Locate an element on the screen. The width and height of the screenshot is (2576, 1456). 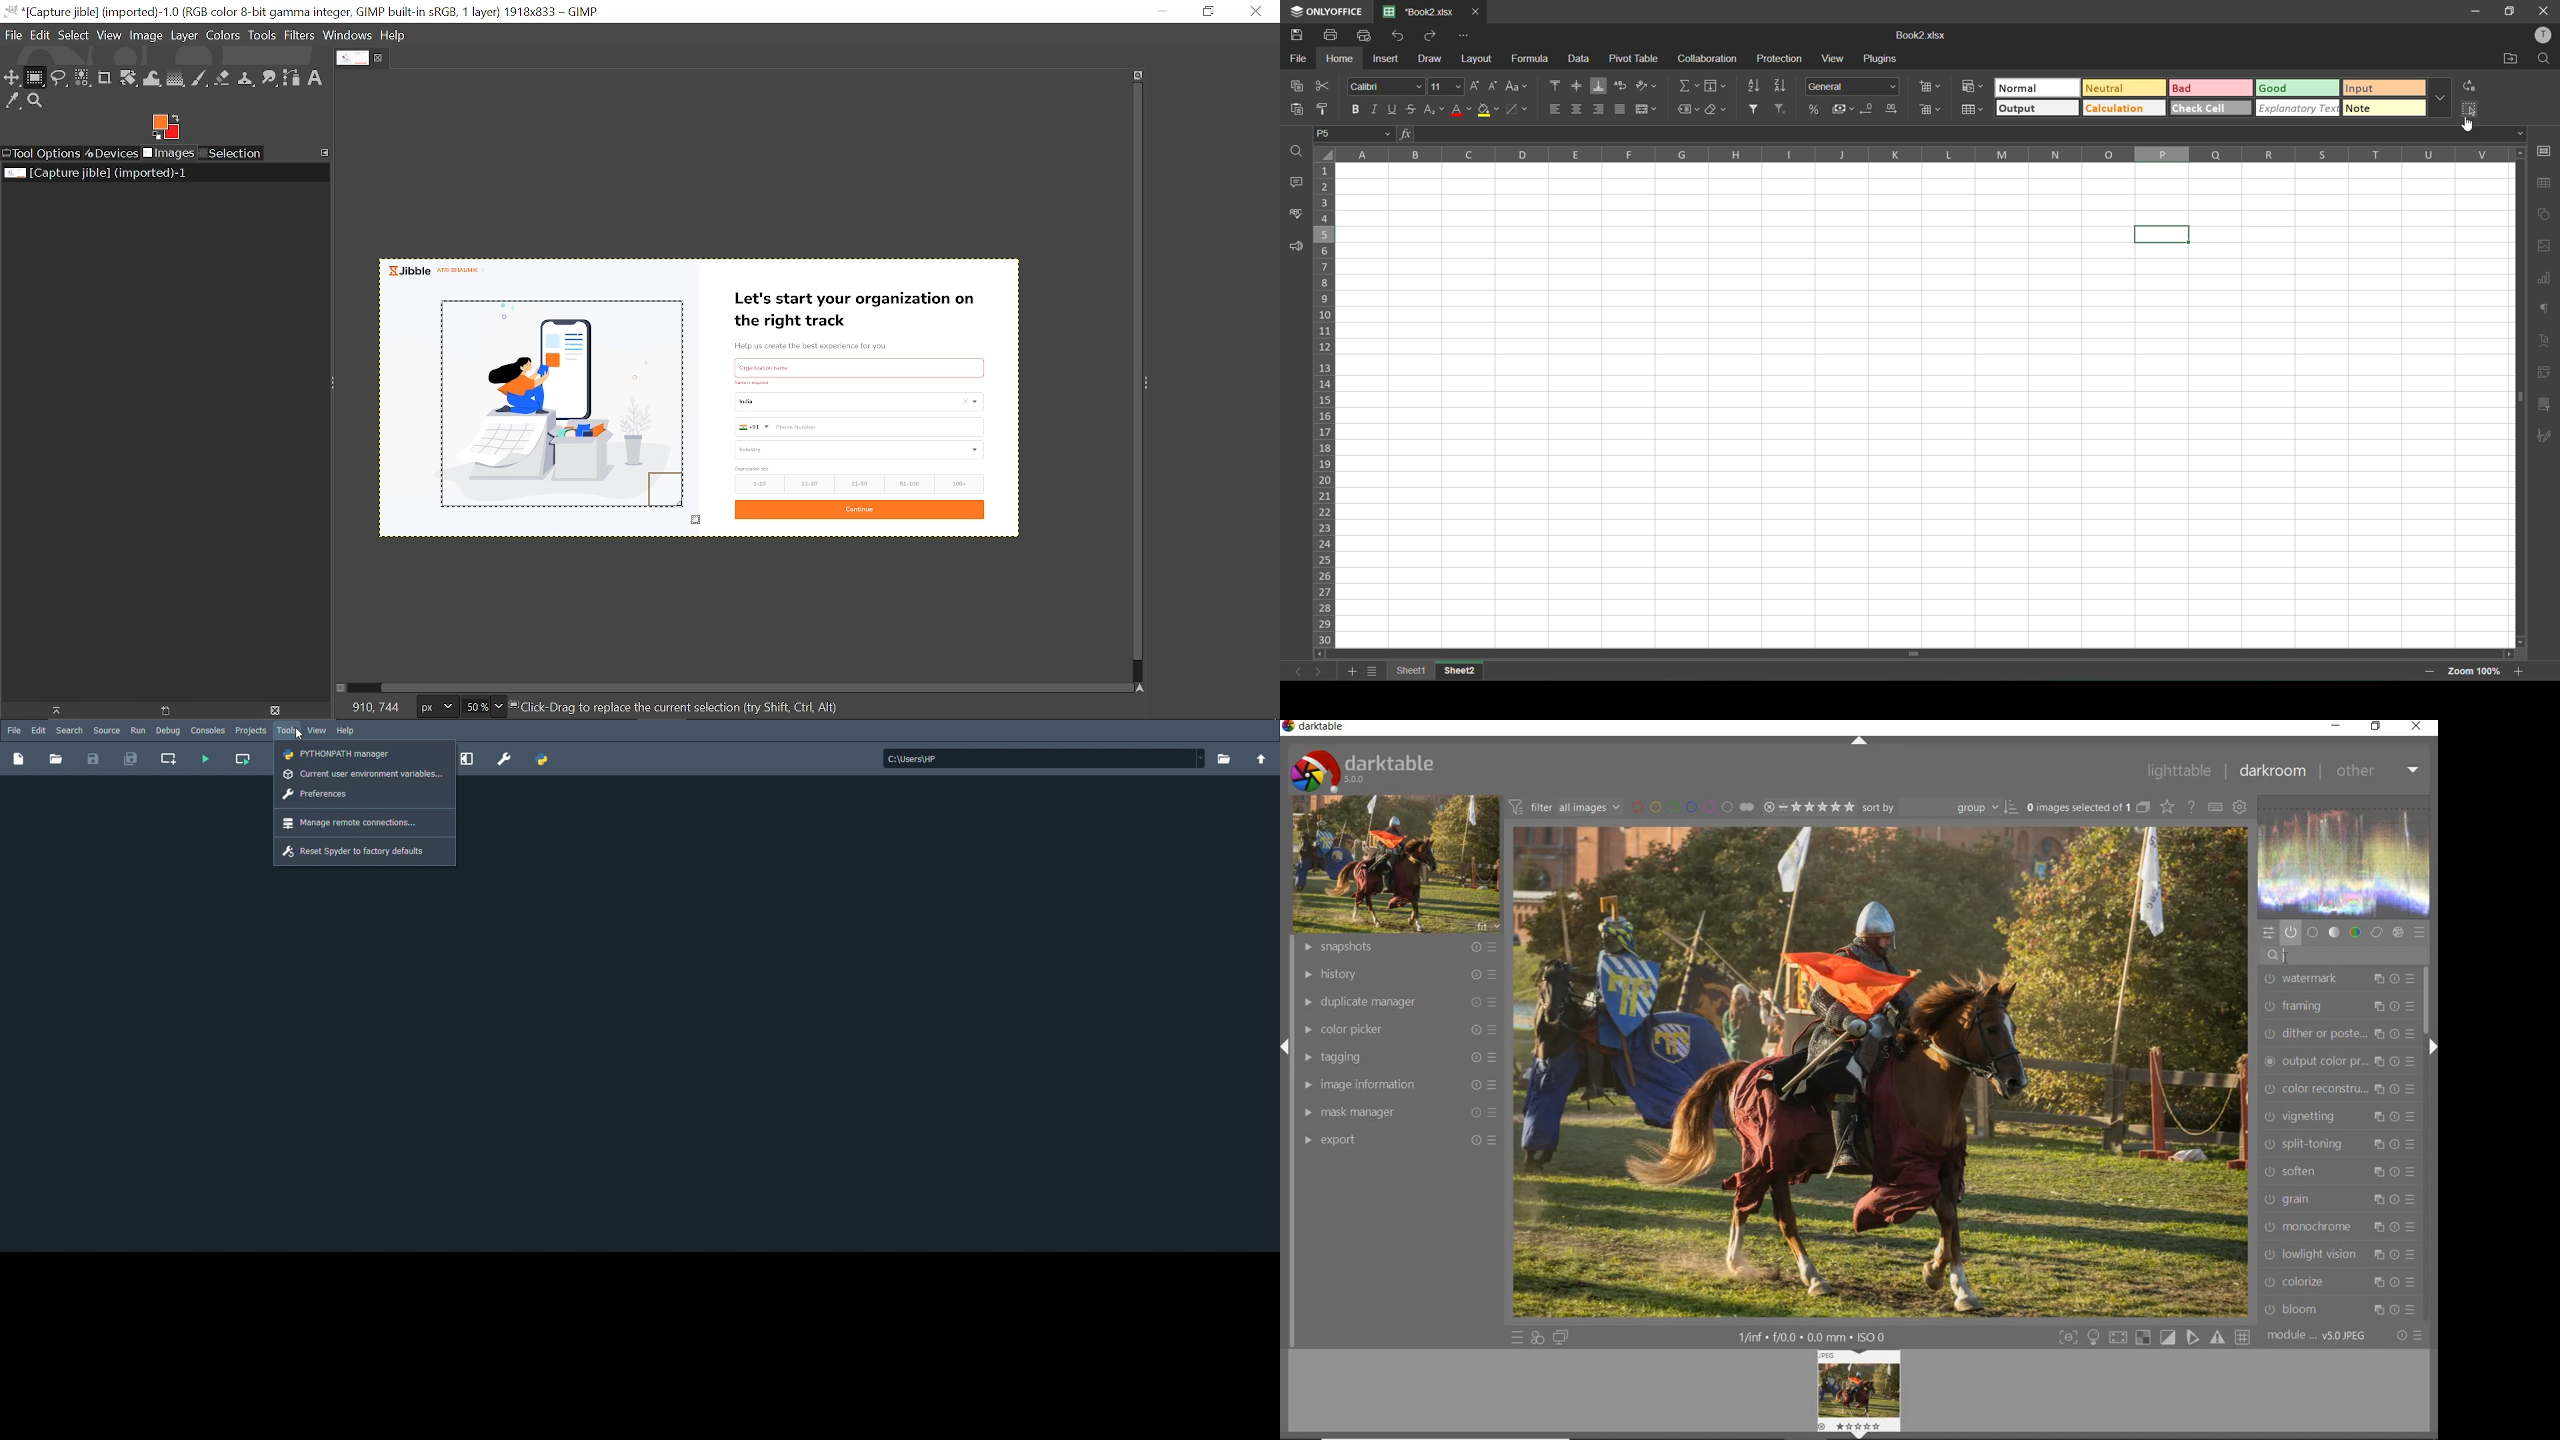
Run is located at coordinates (137, 731).